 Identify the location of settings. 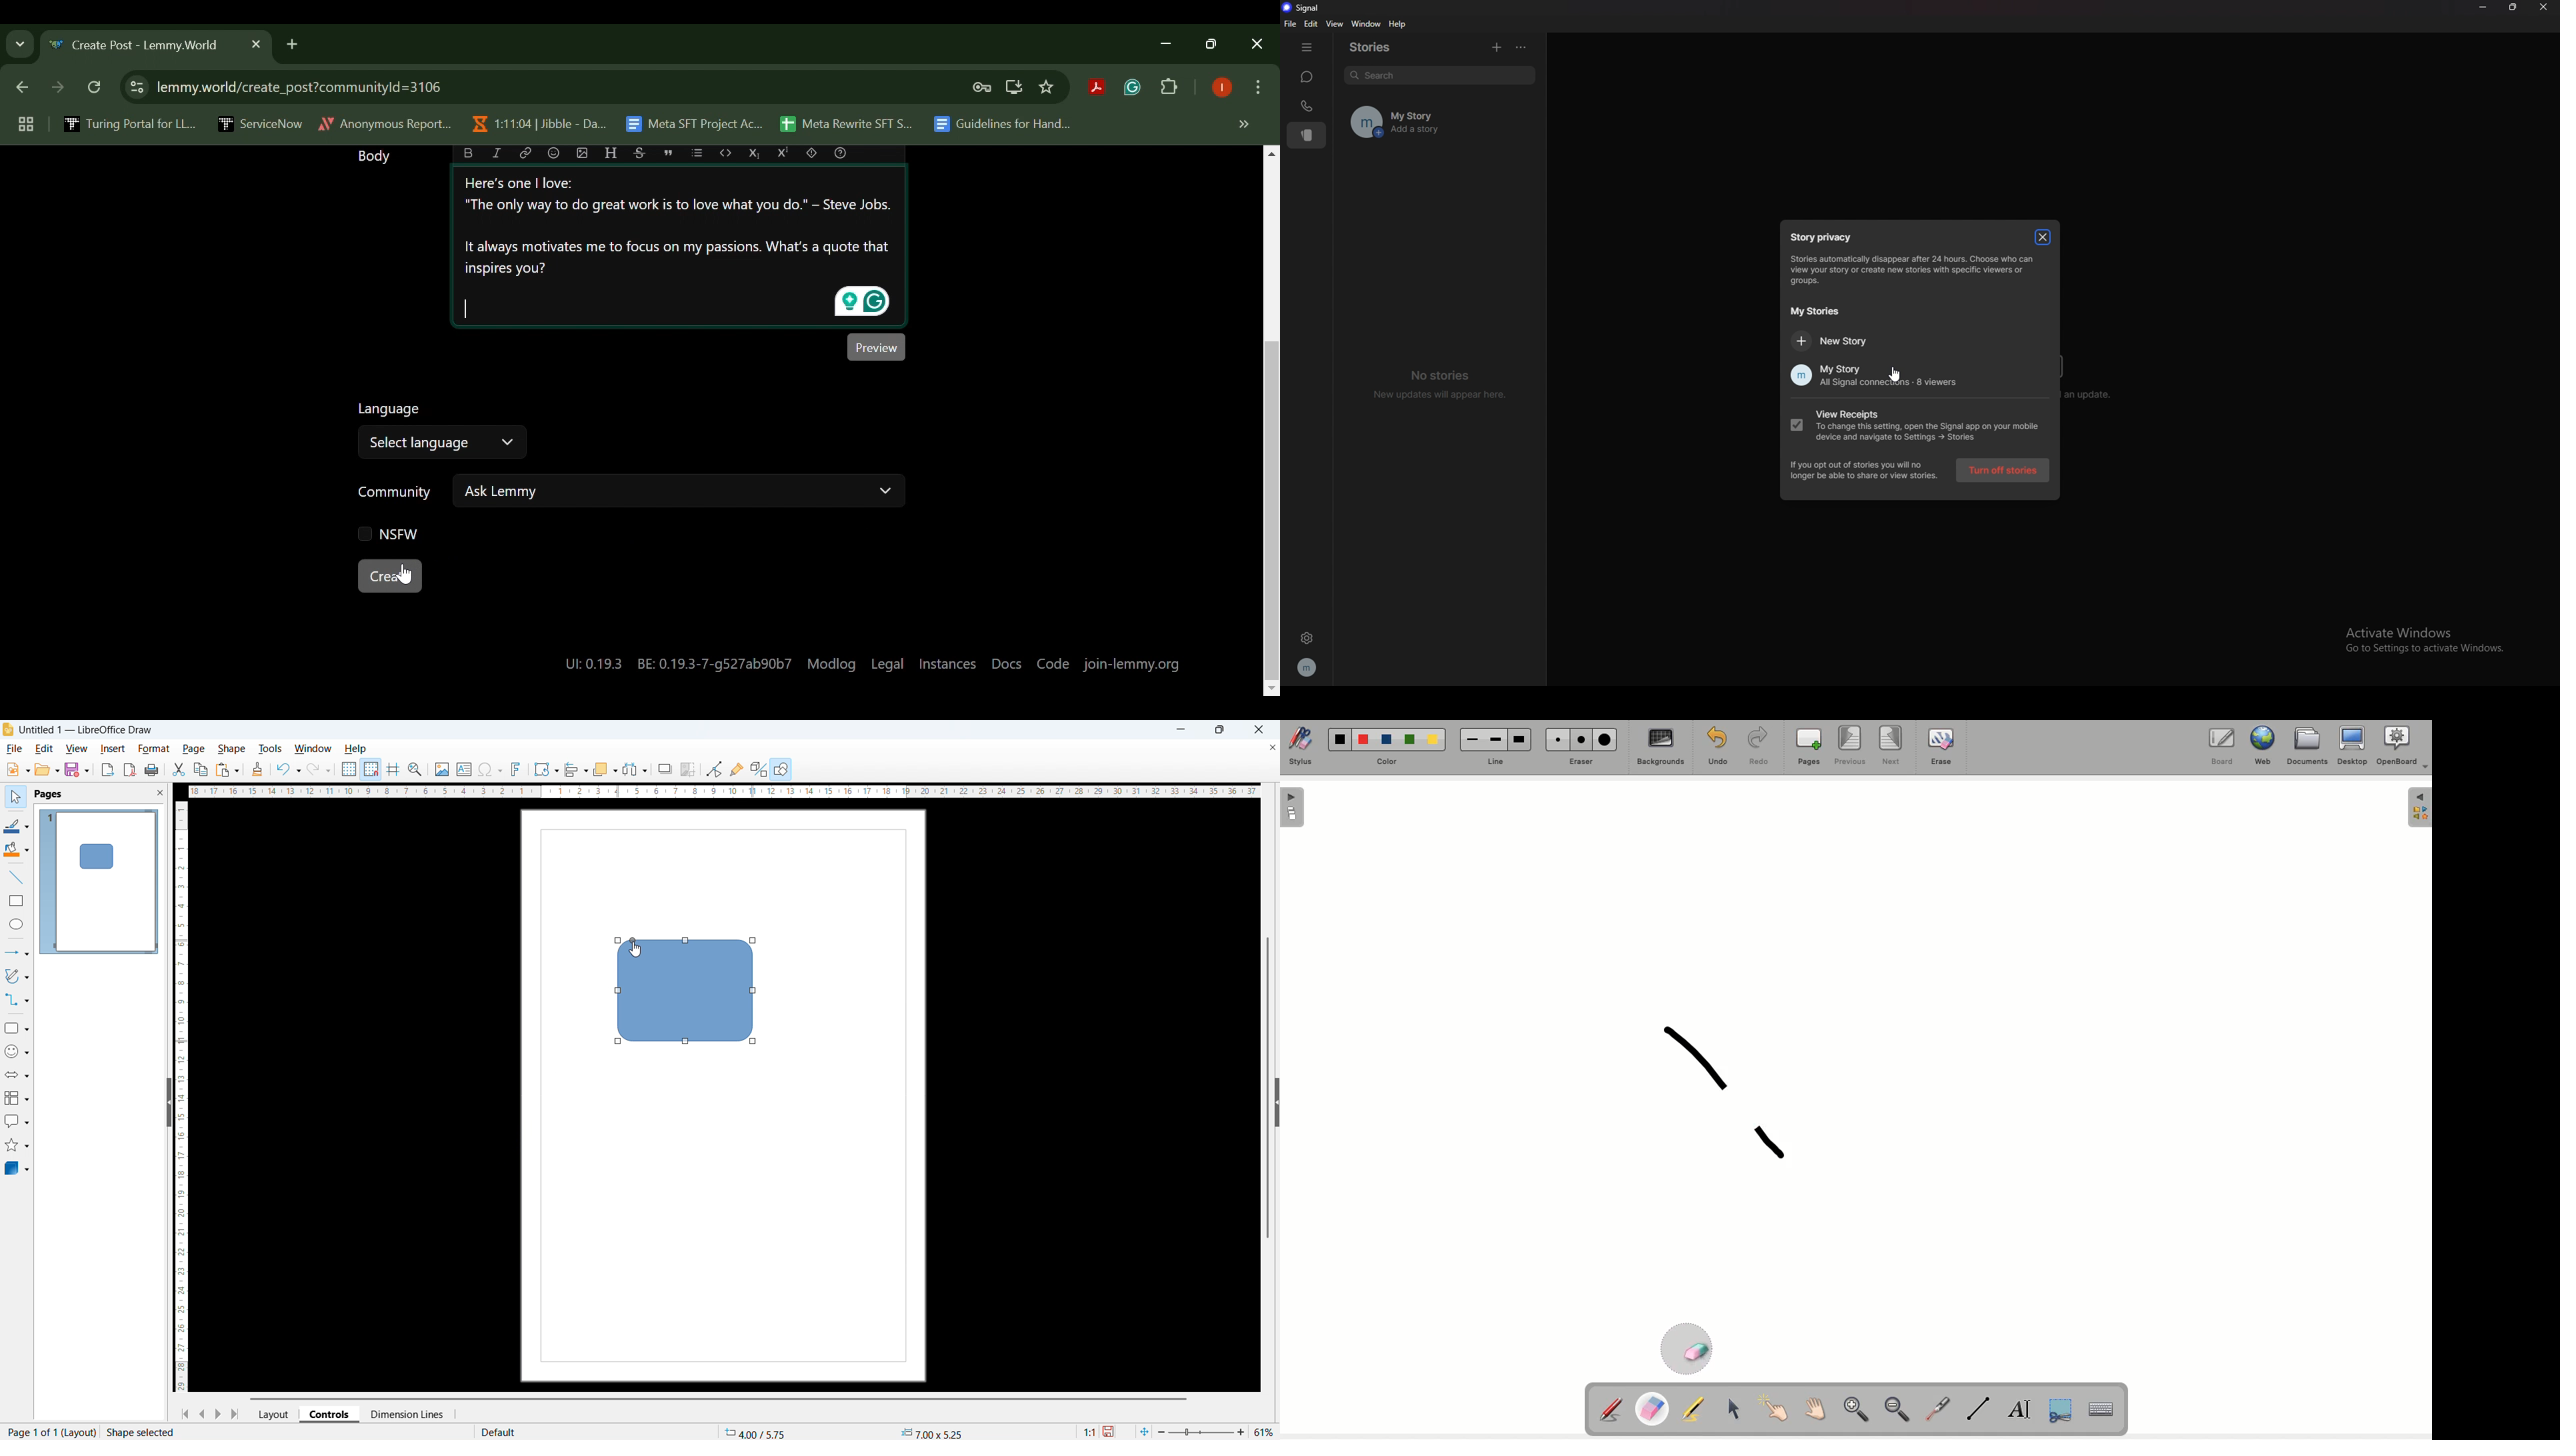
(1307, 639).